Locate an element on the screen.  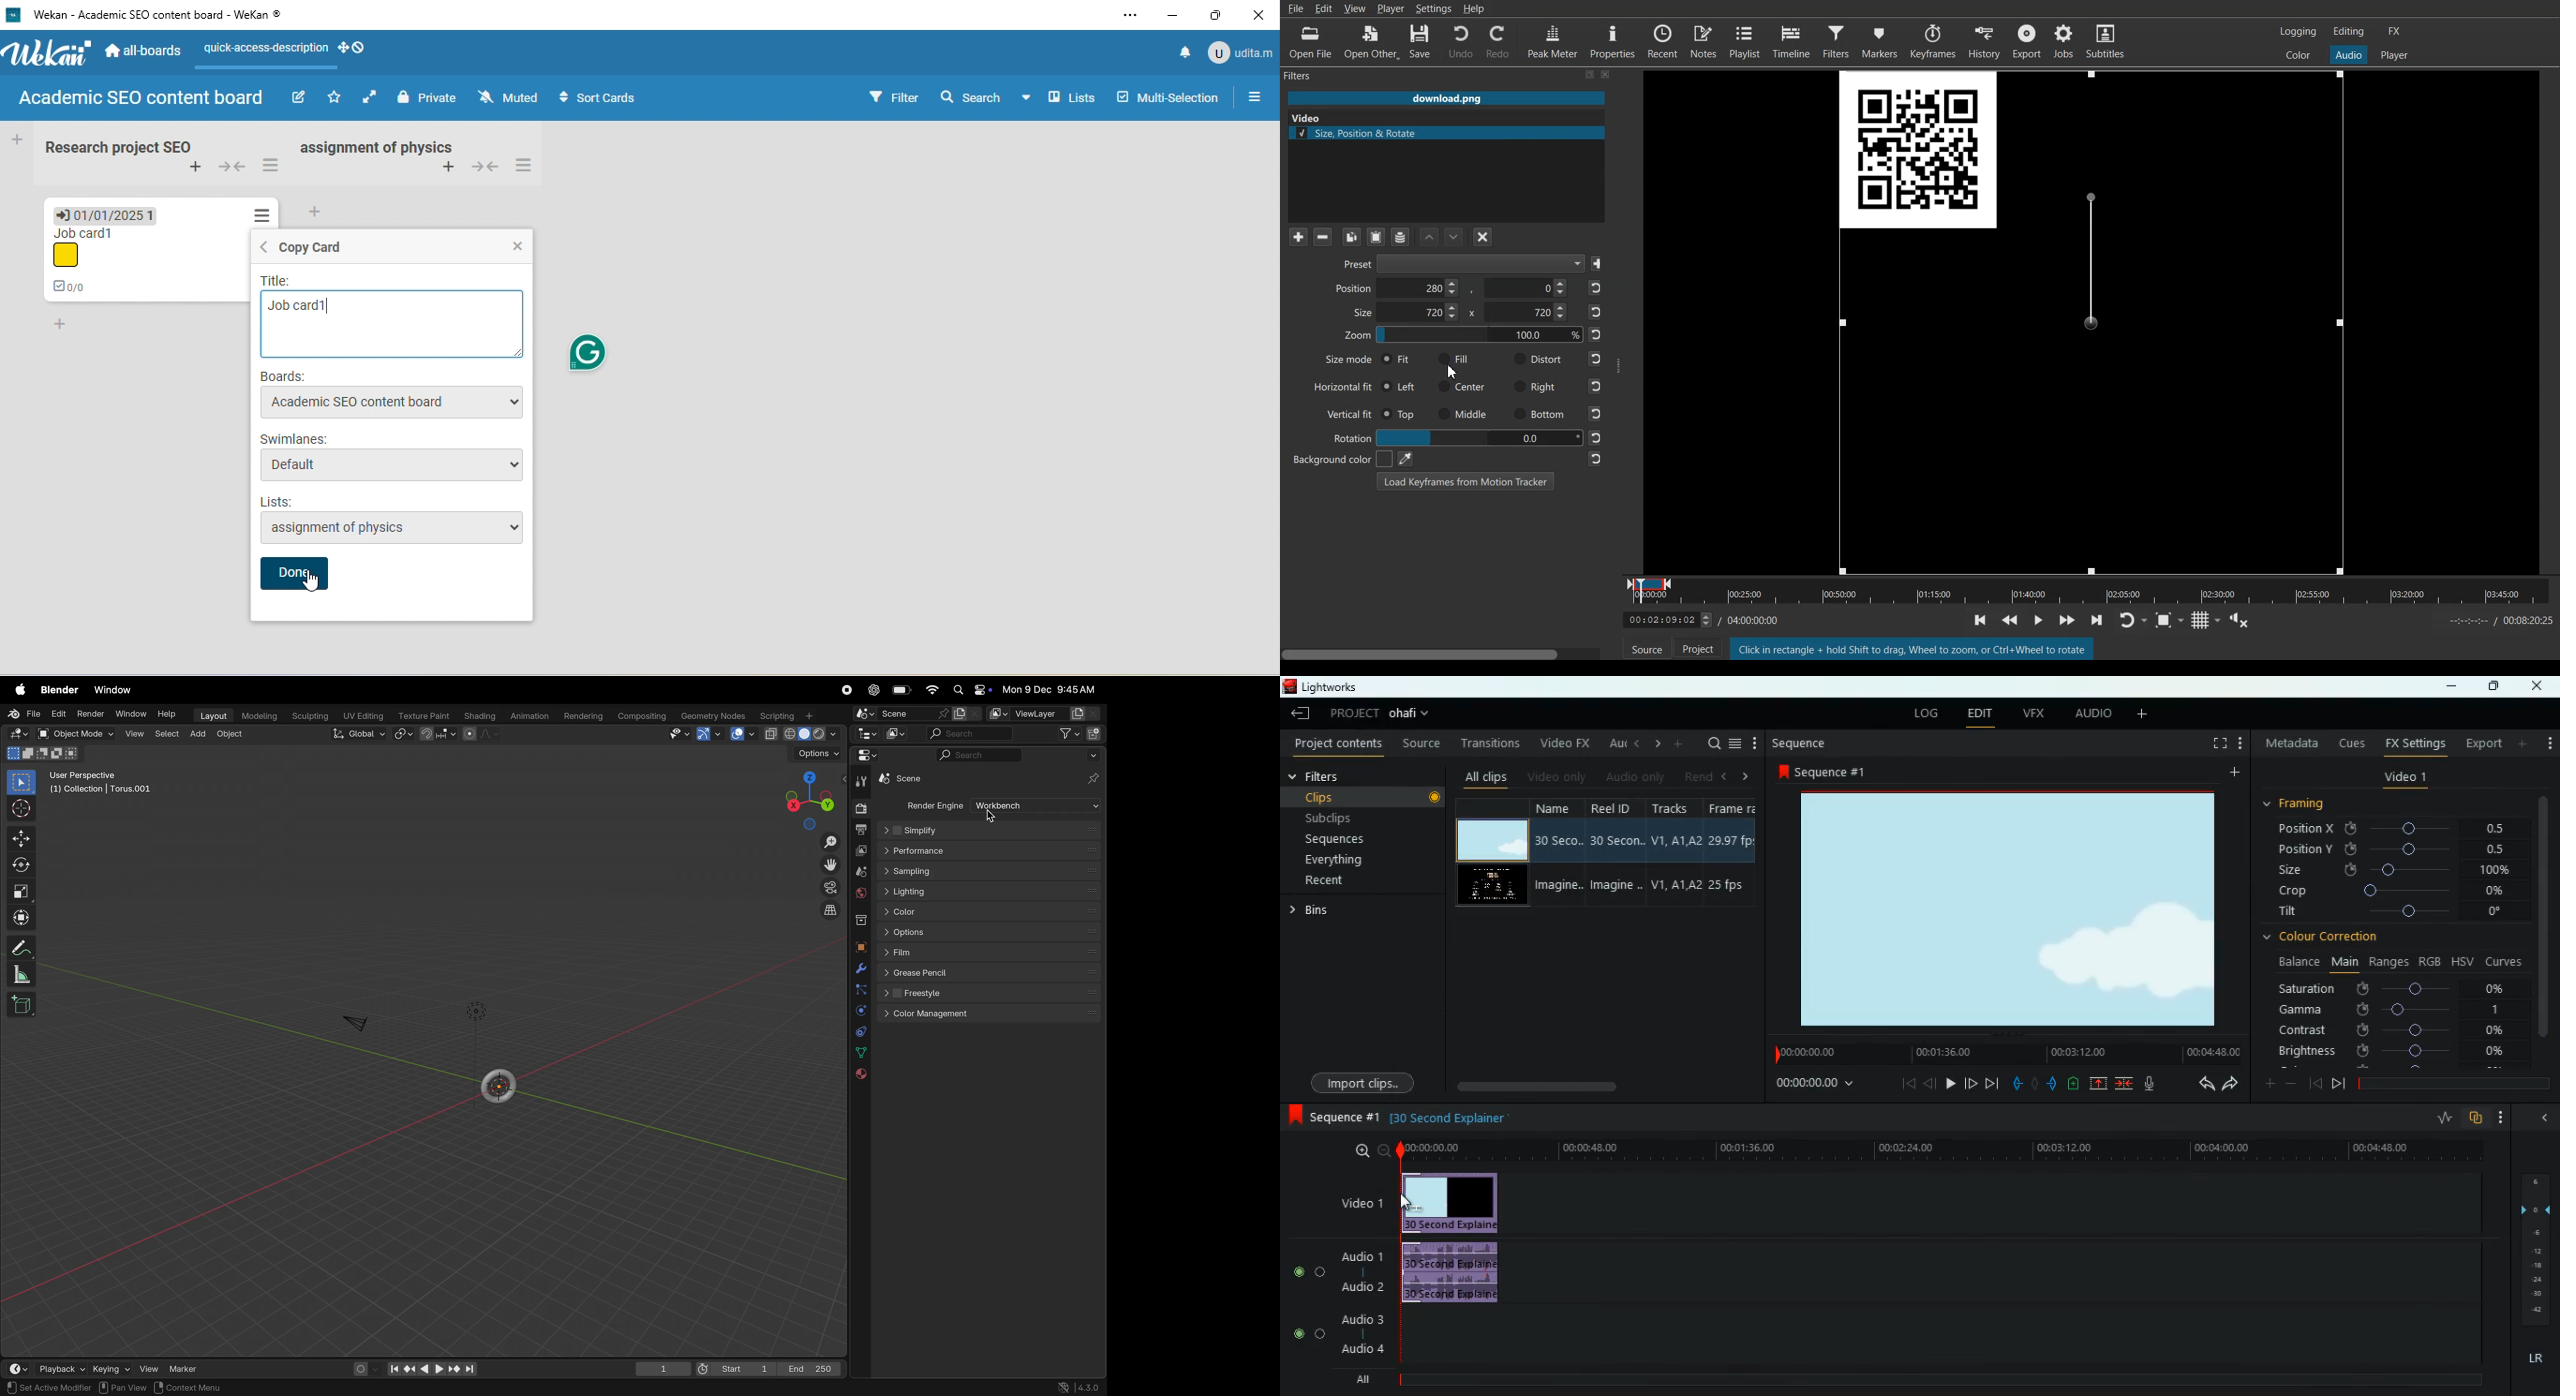
Show the volume control is located at coordinates (2069, 622).